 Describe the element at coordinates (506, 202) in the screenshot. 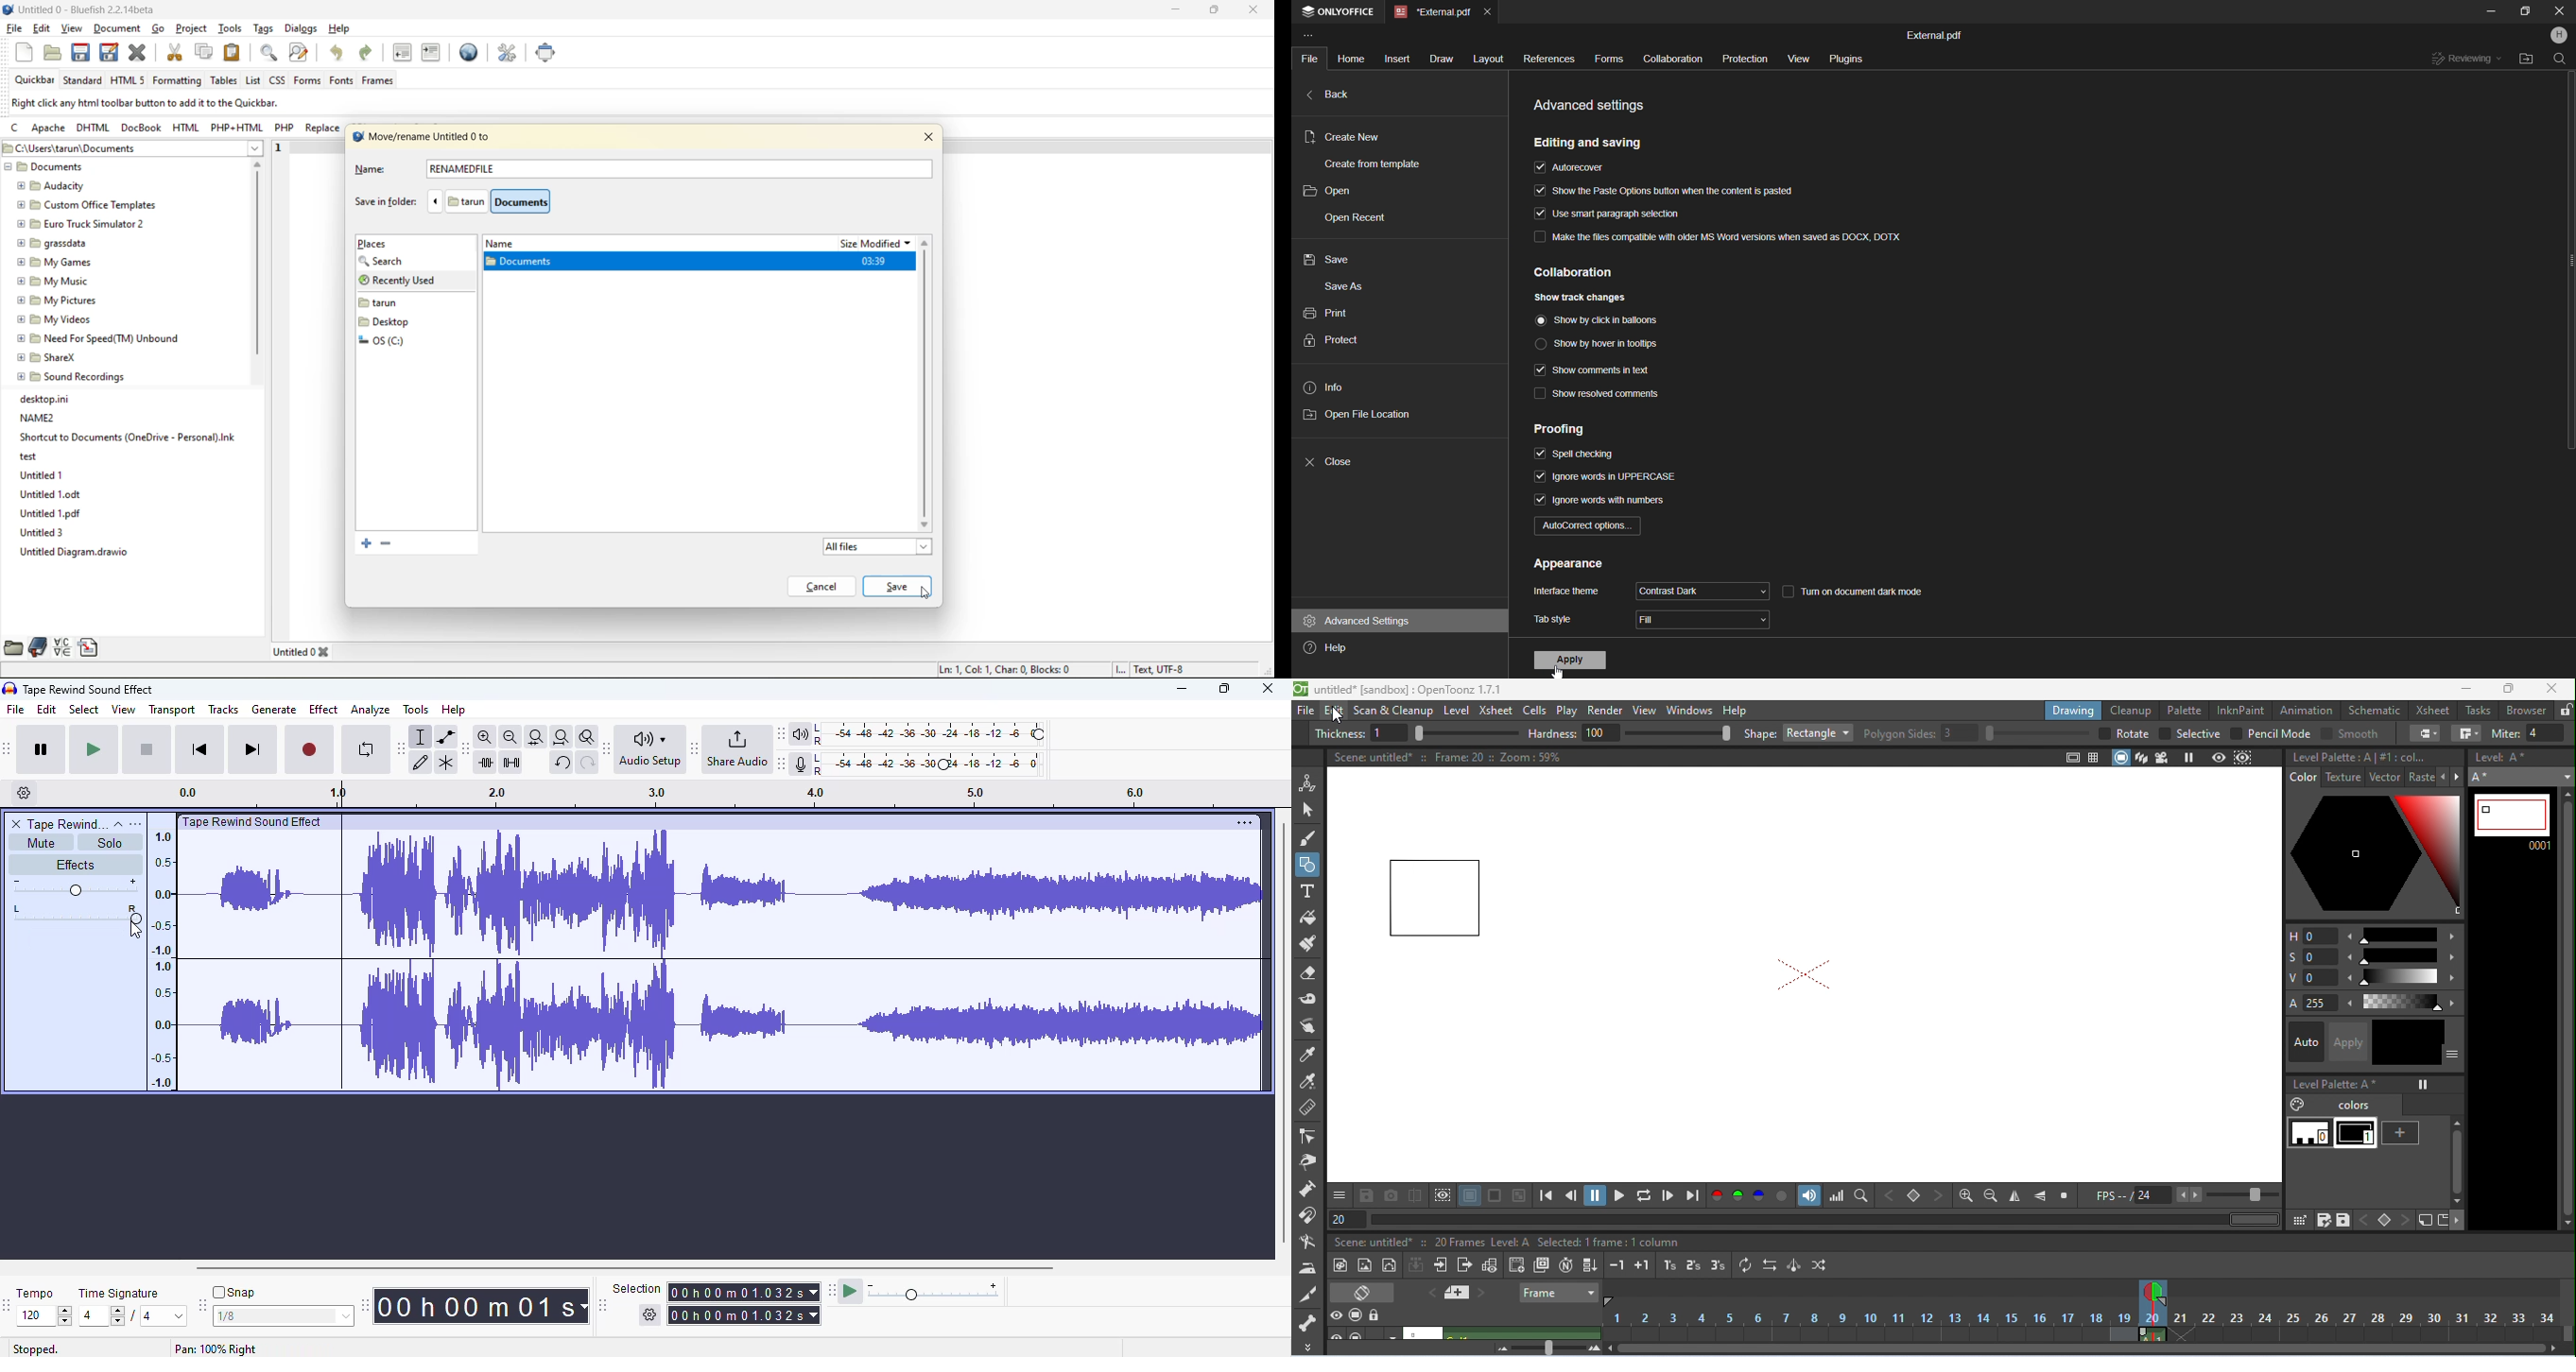

I see `file location` at that location.